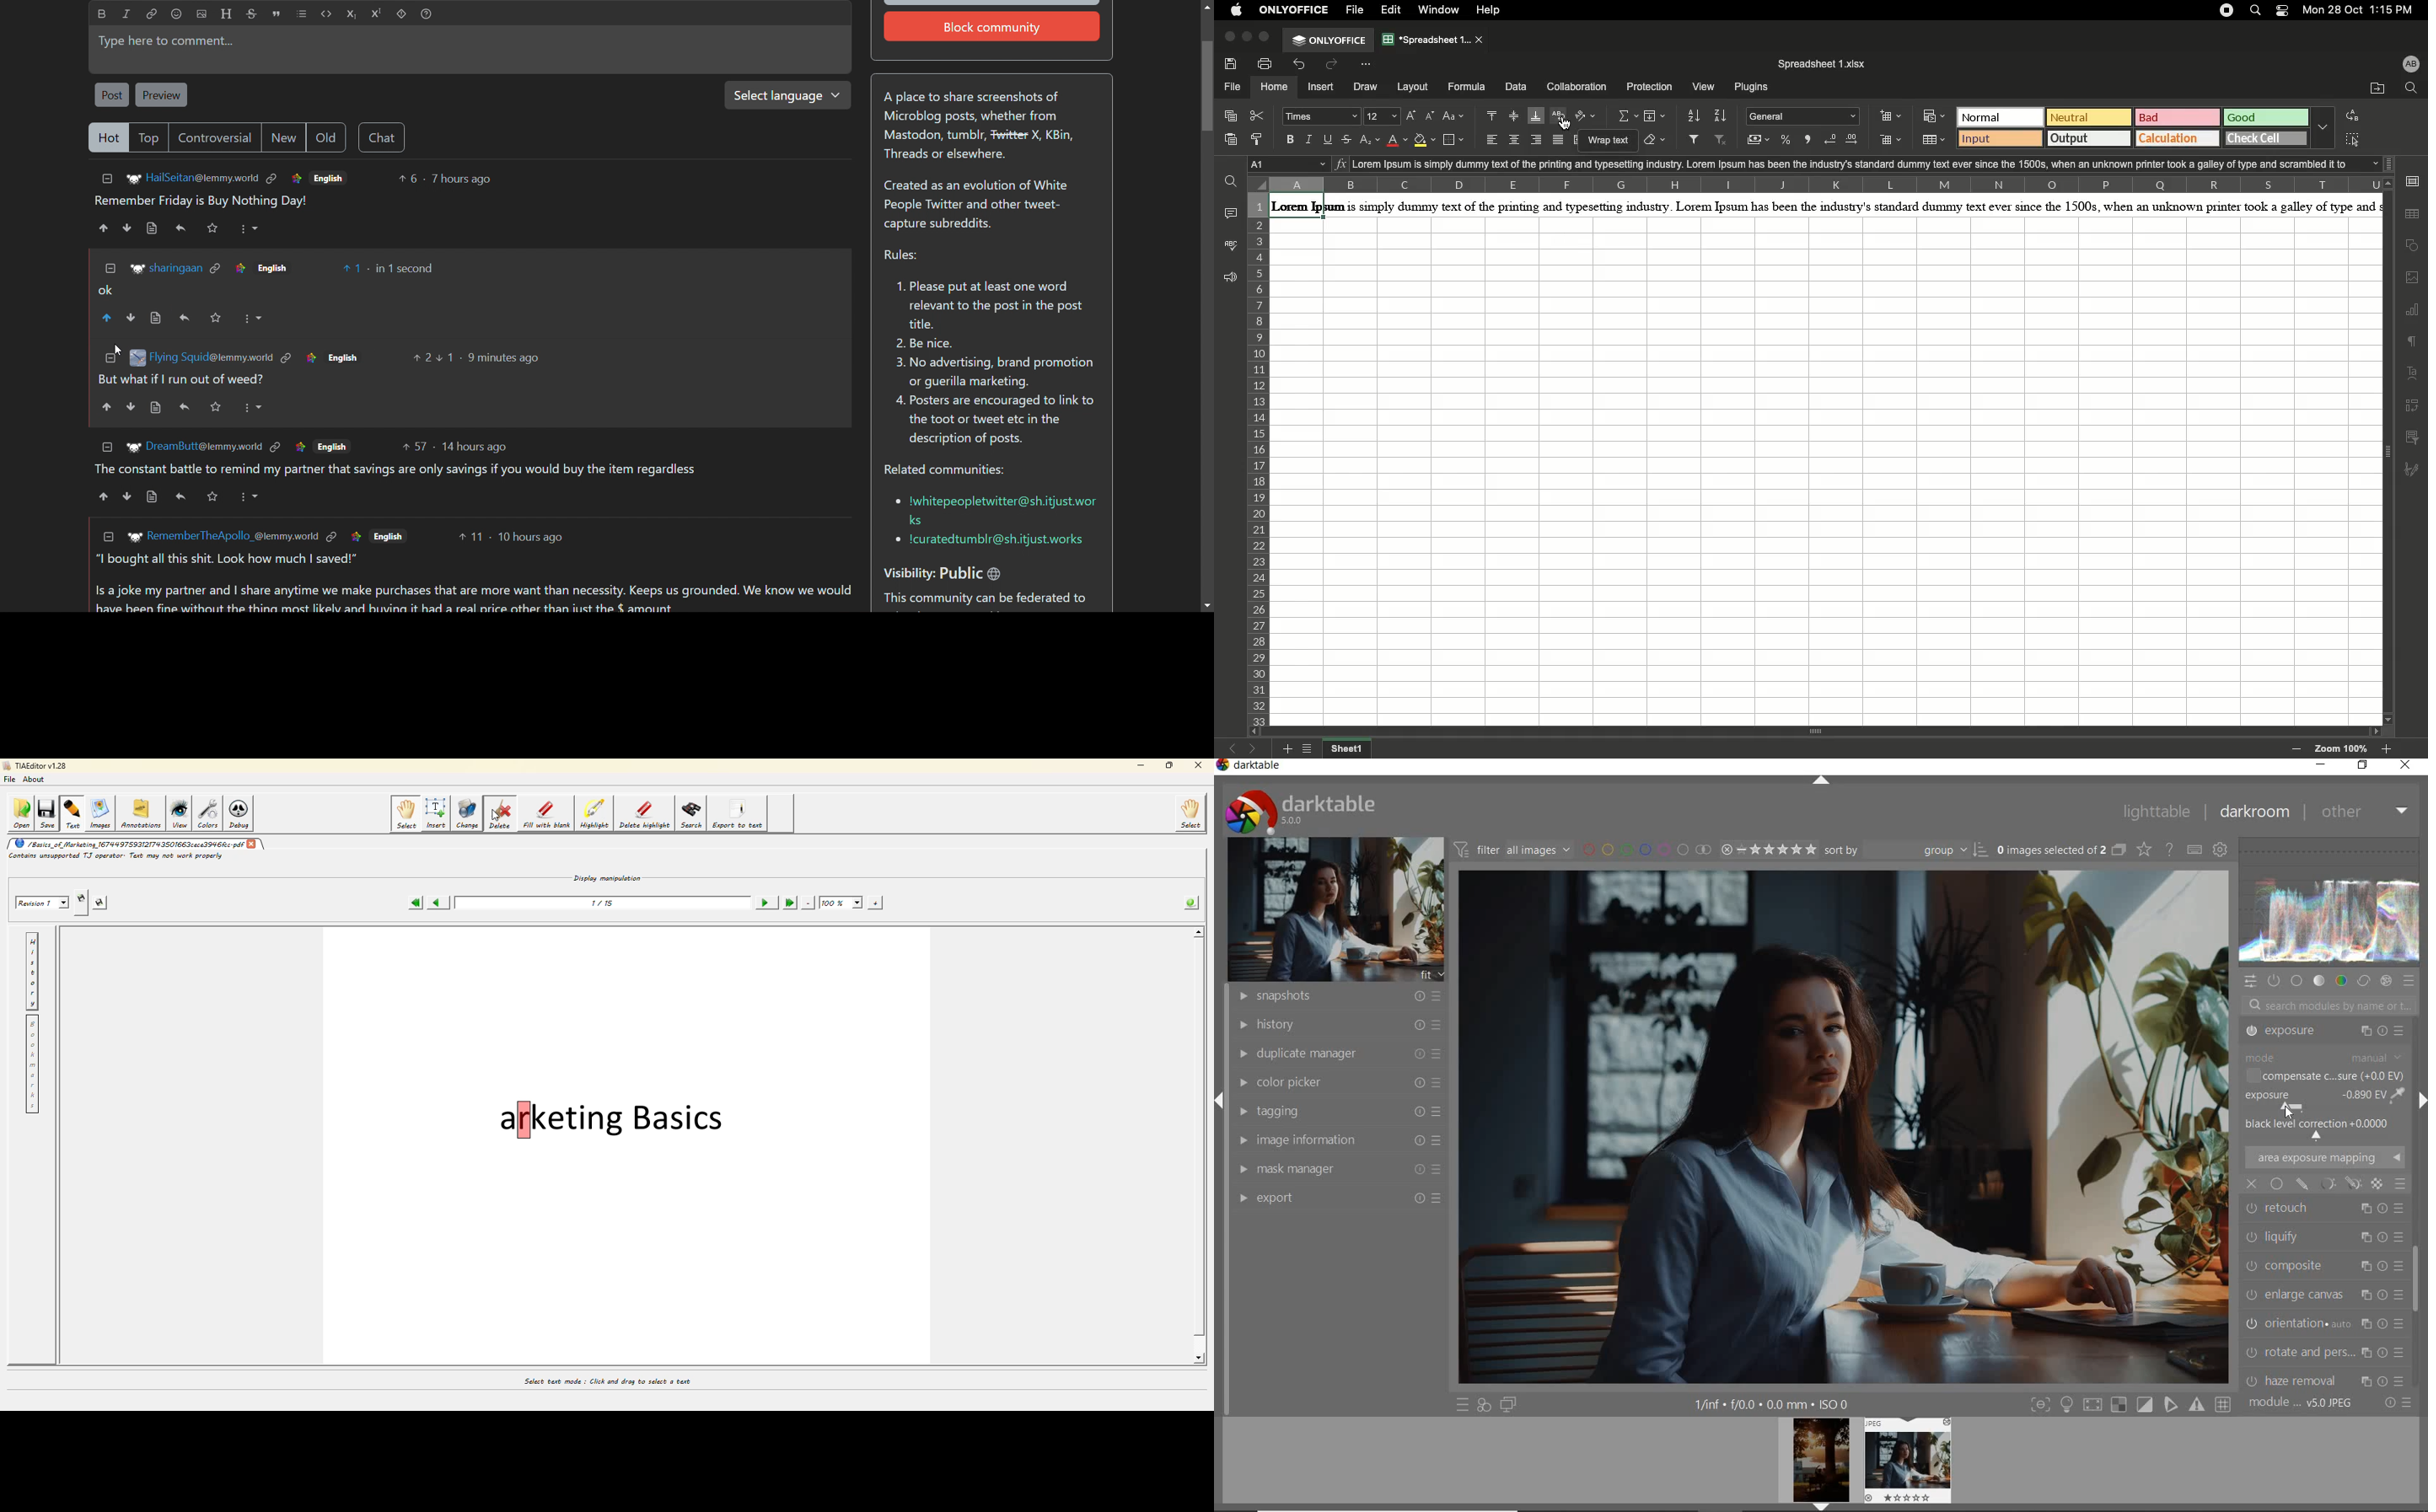  What do you see at coordinates (1509, 1406) in the screenshot?
I see `DISPLAY A SECOND DARKROOM IMAGE WINDOW` at bounding box center [1509, 1406].